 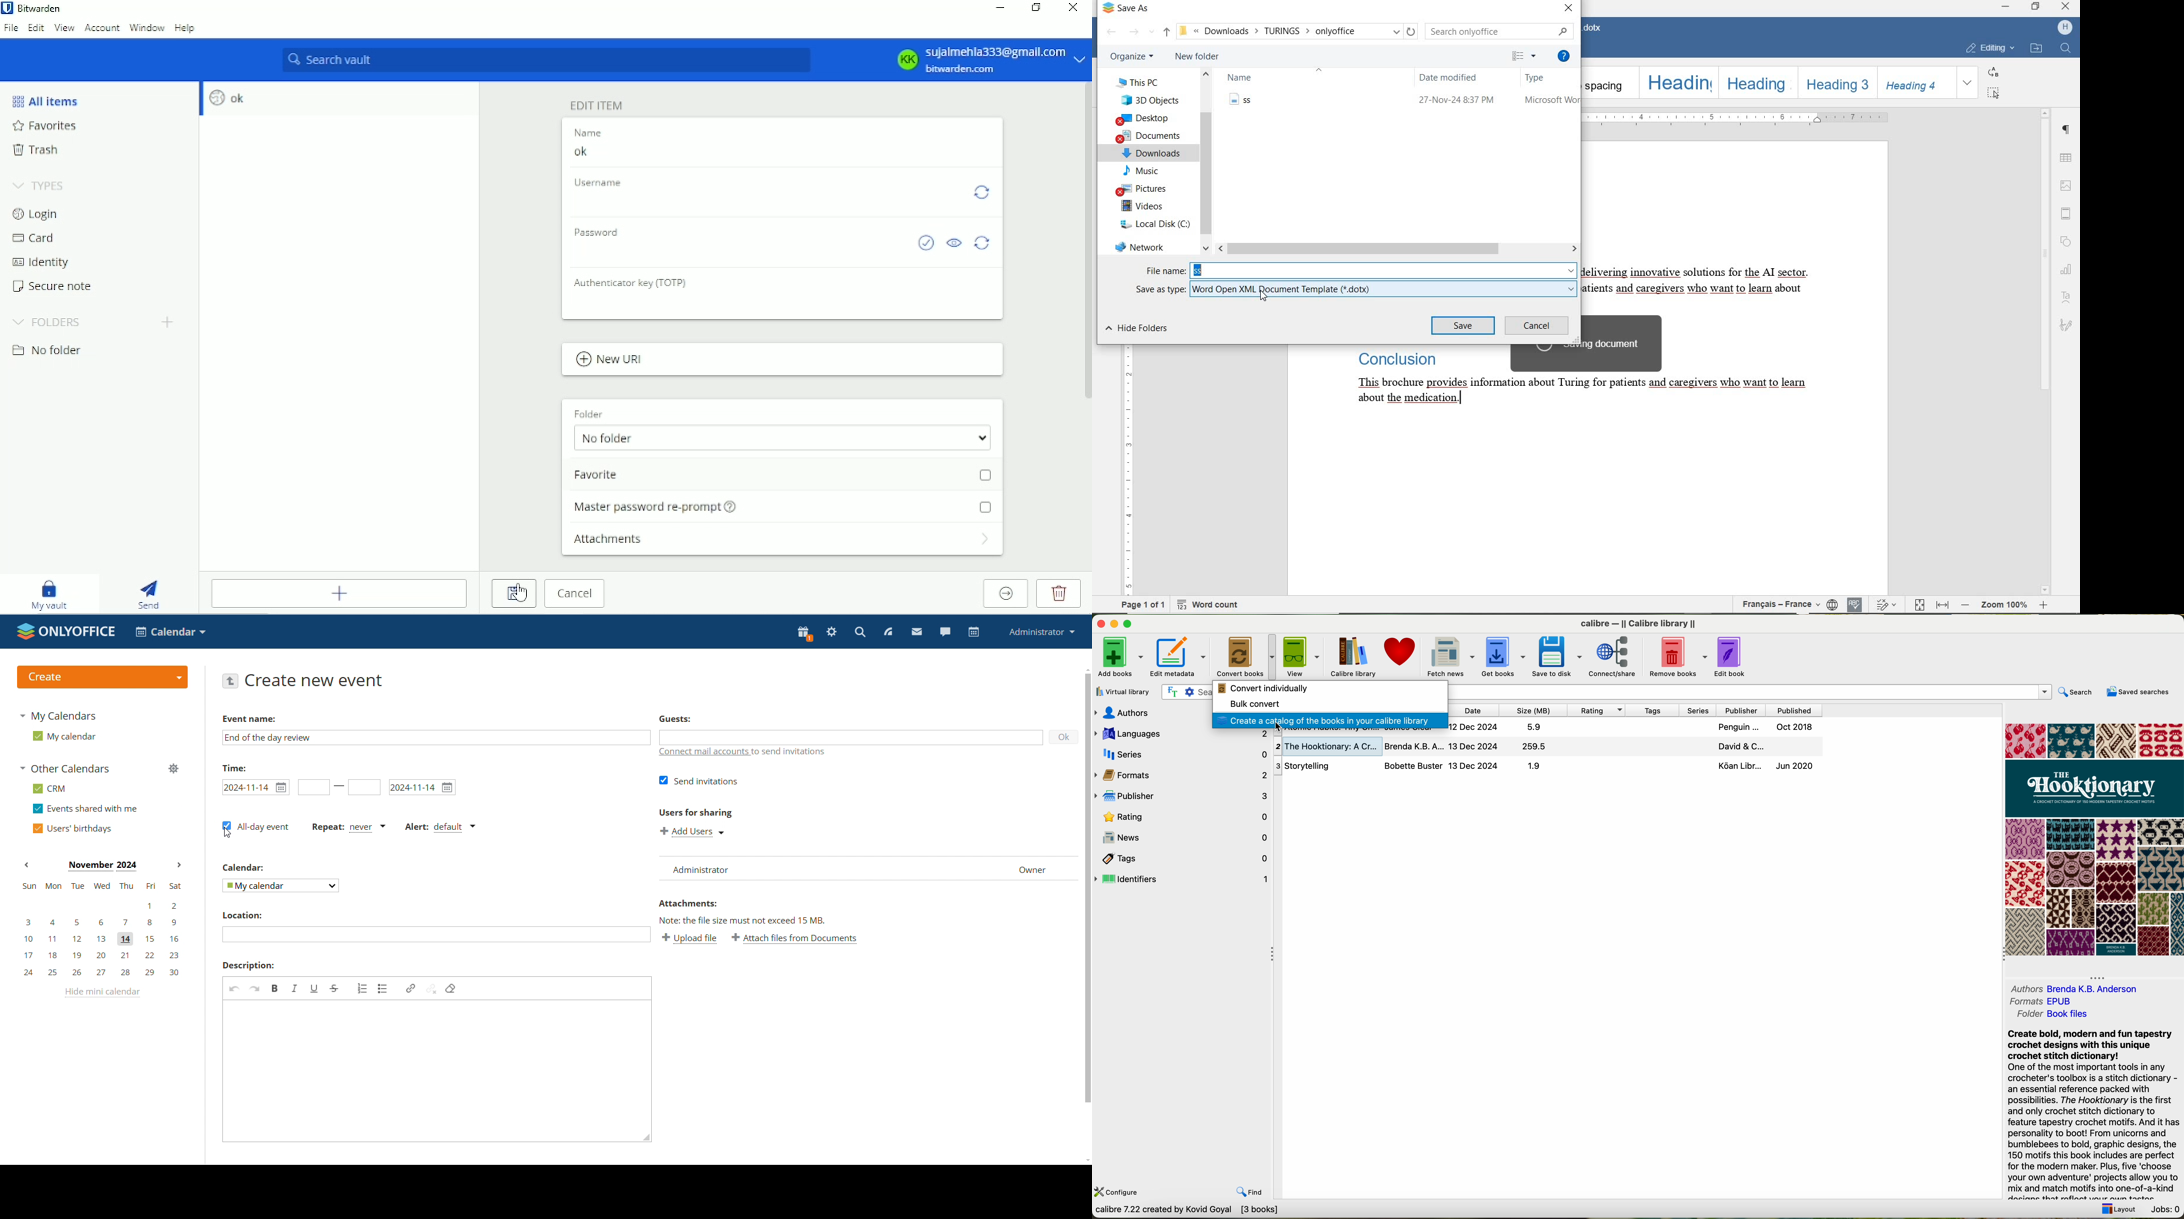 What do you see at coordinates (1546, 746) in the screenshot?
I see `The Hooktionary book details` at bounding box center [1546, 746].